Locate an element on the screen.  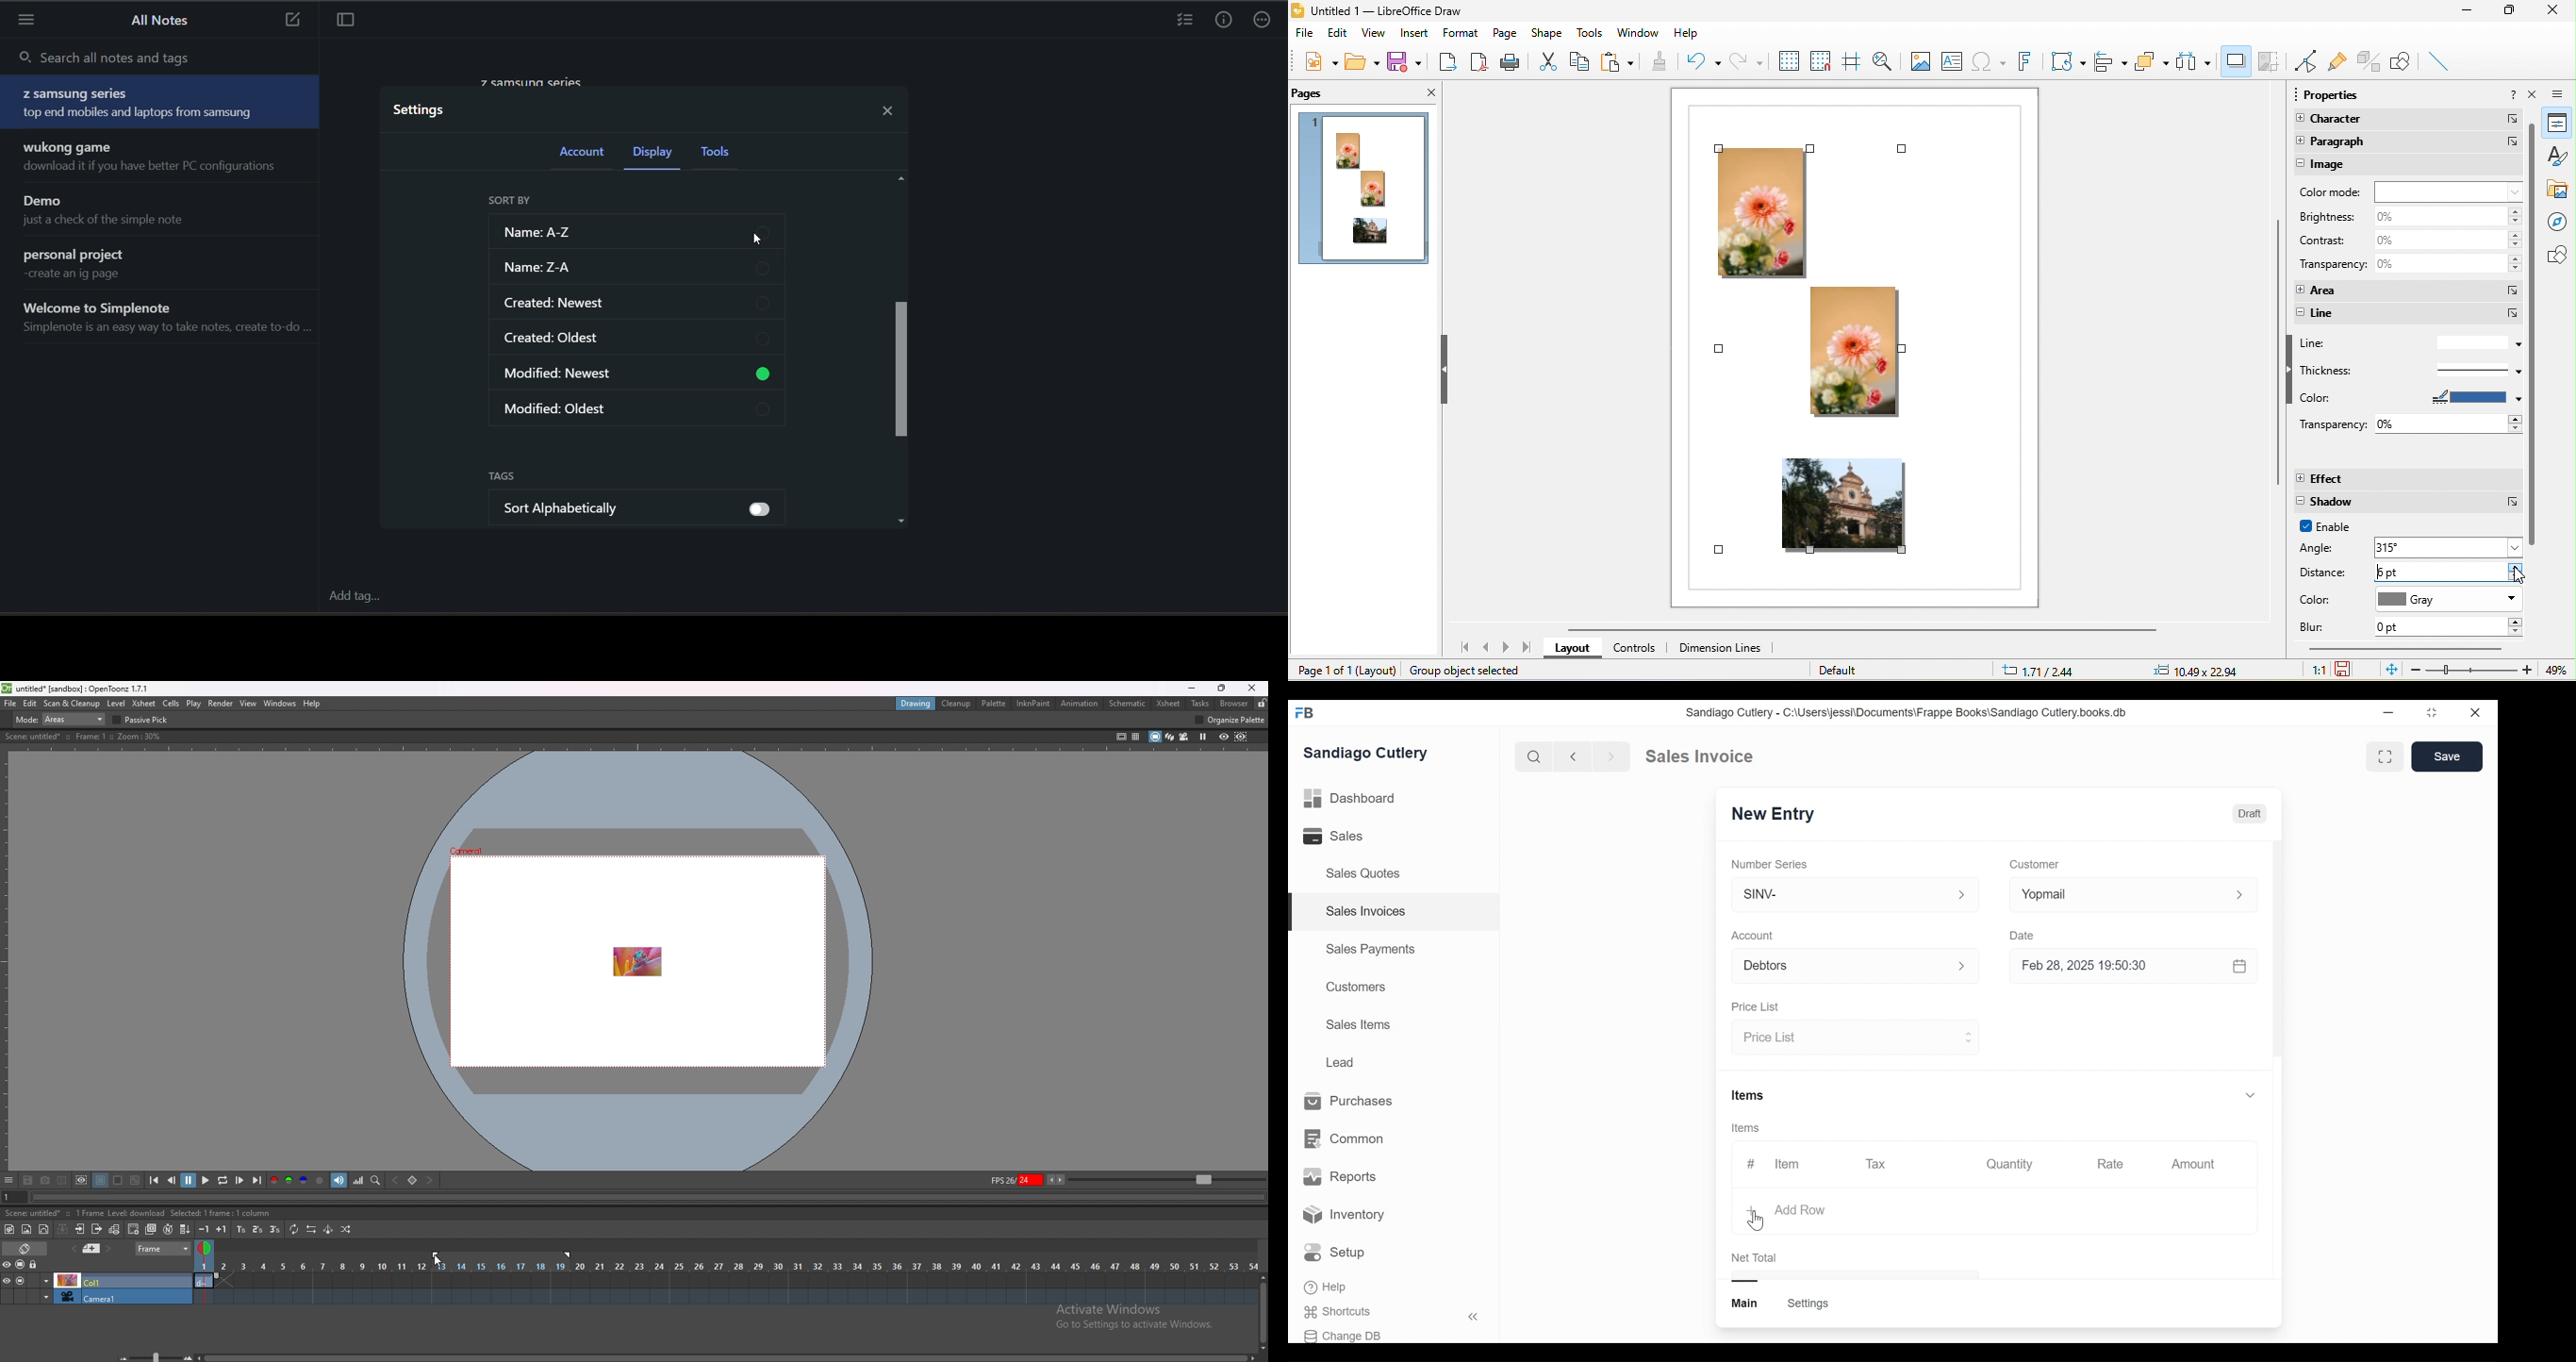
Rate is located at coordinates (2109, 1164).